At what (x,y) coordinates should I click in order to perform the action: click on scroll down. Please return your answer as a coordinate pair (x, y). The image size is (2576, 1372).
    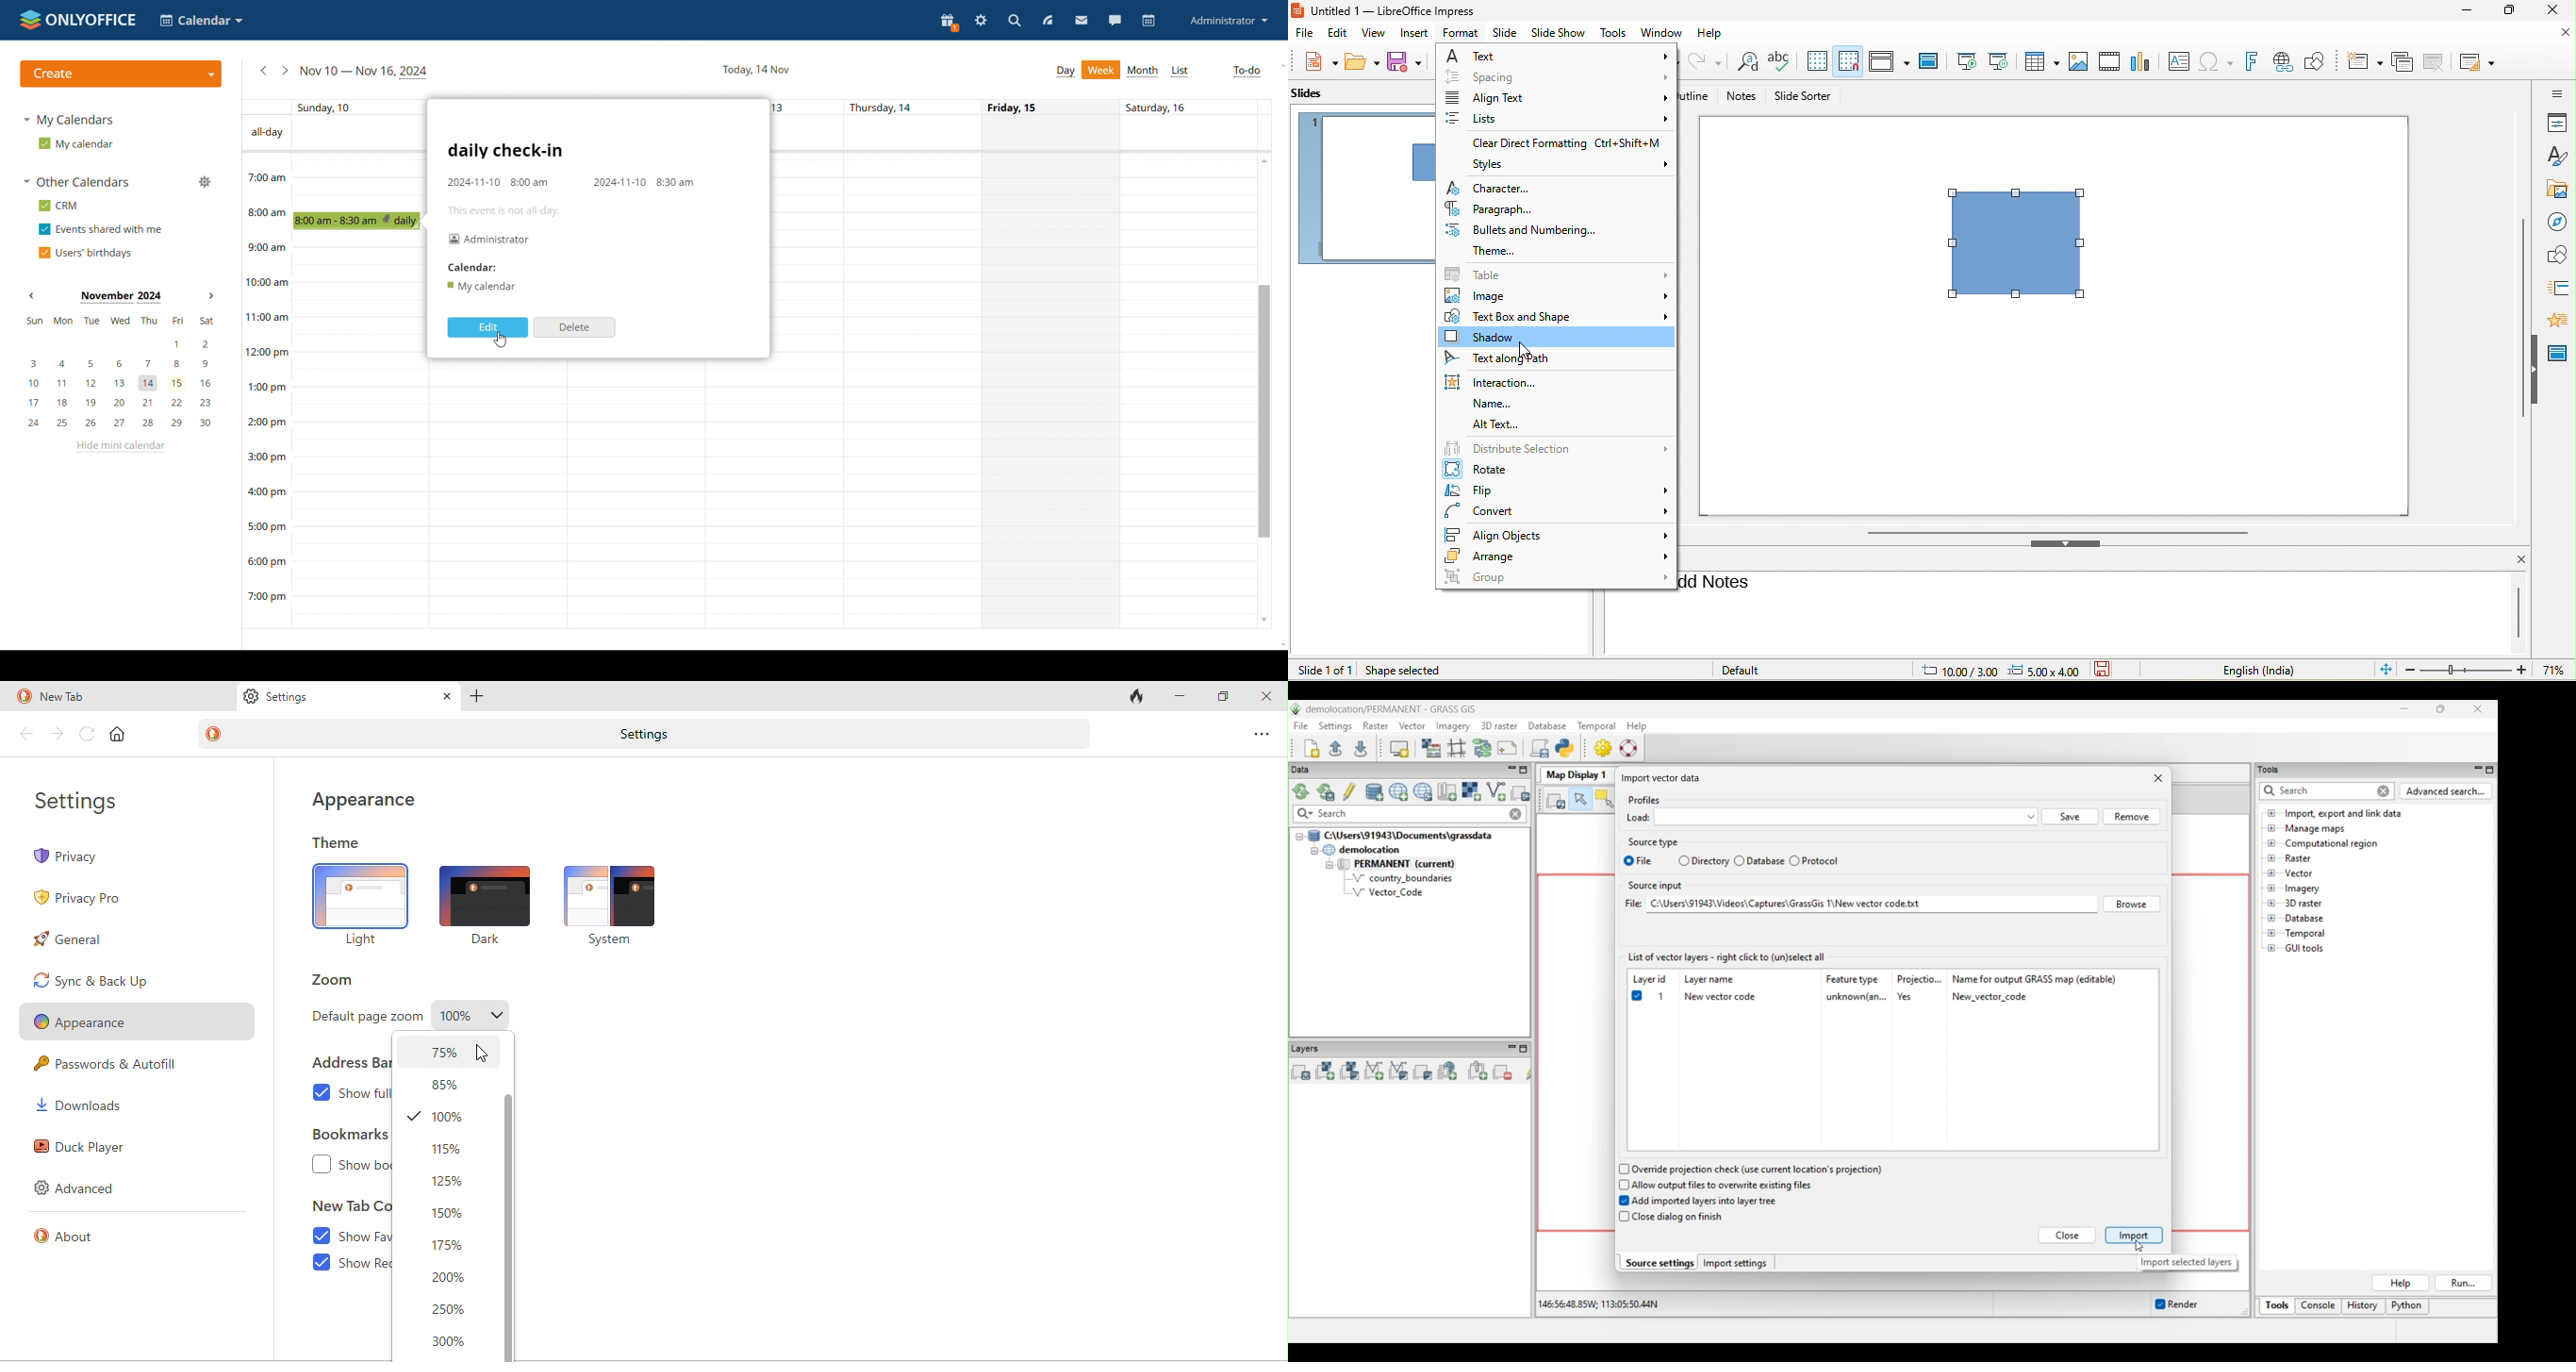
    Looking at the image, I should click on (1263, 618).